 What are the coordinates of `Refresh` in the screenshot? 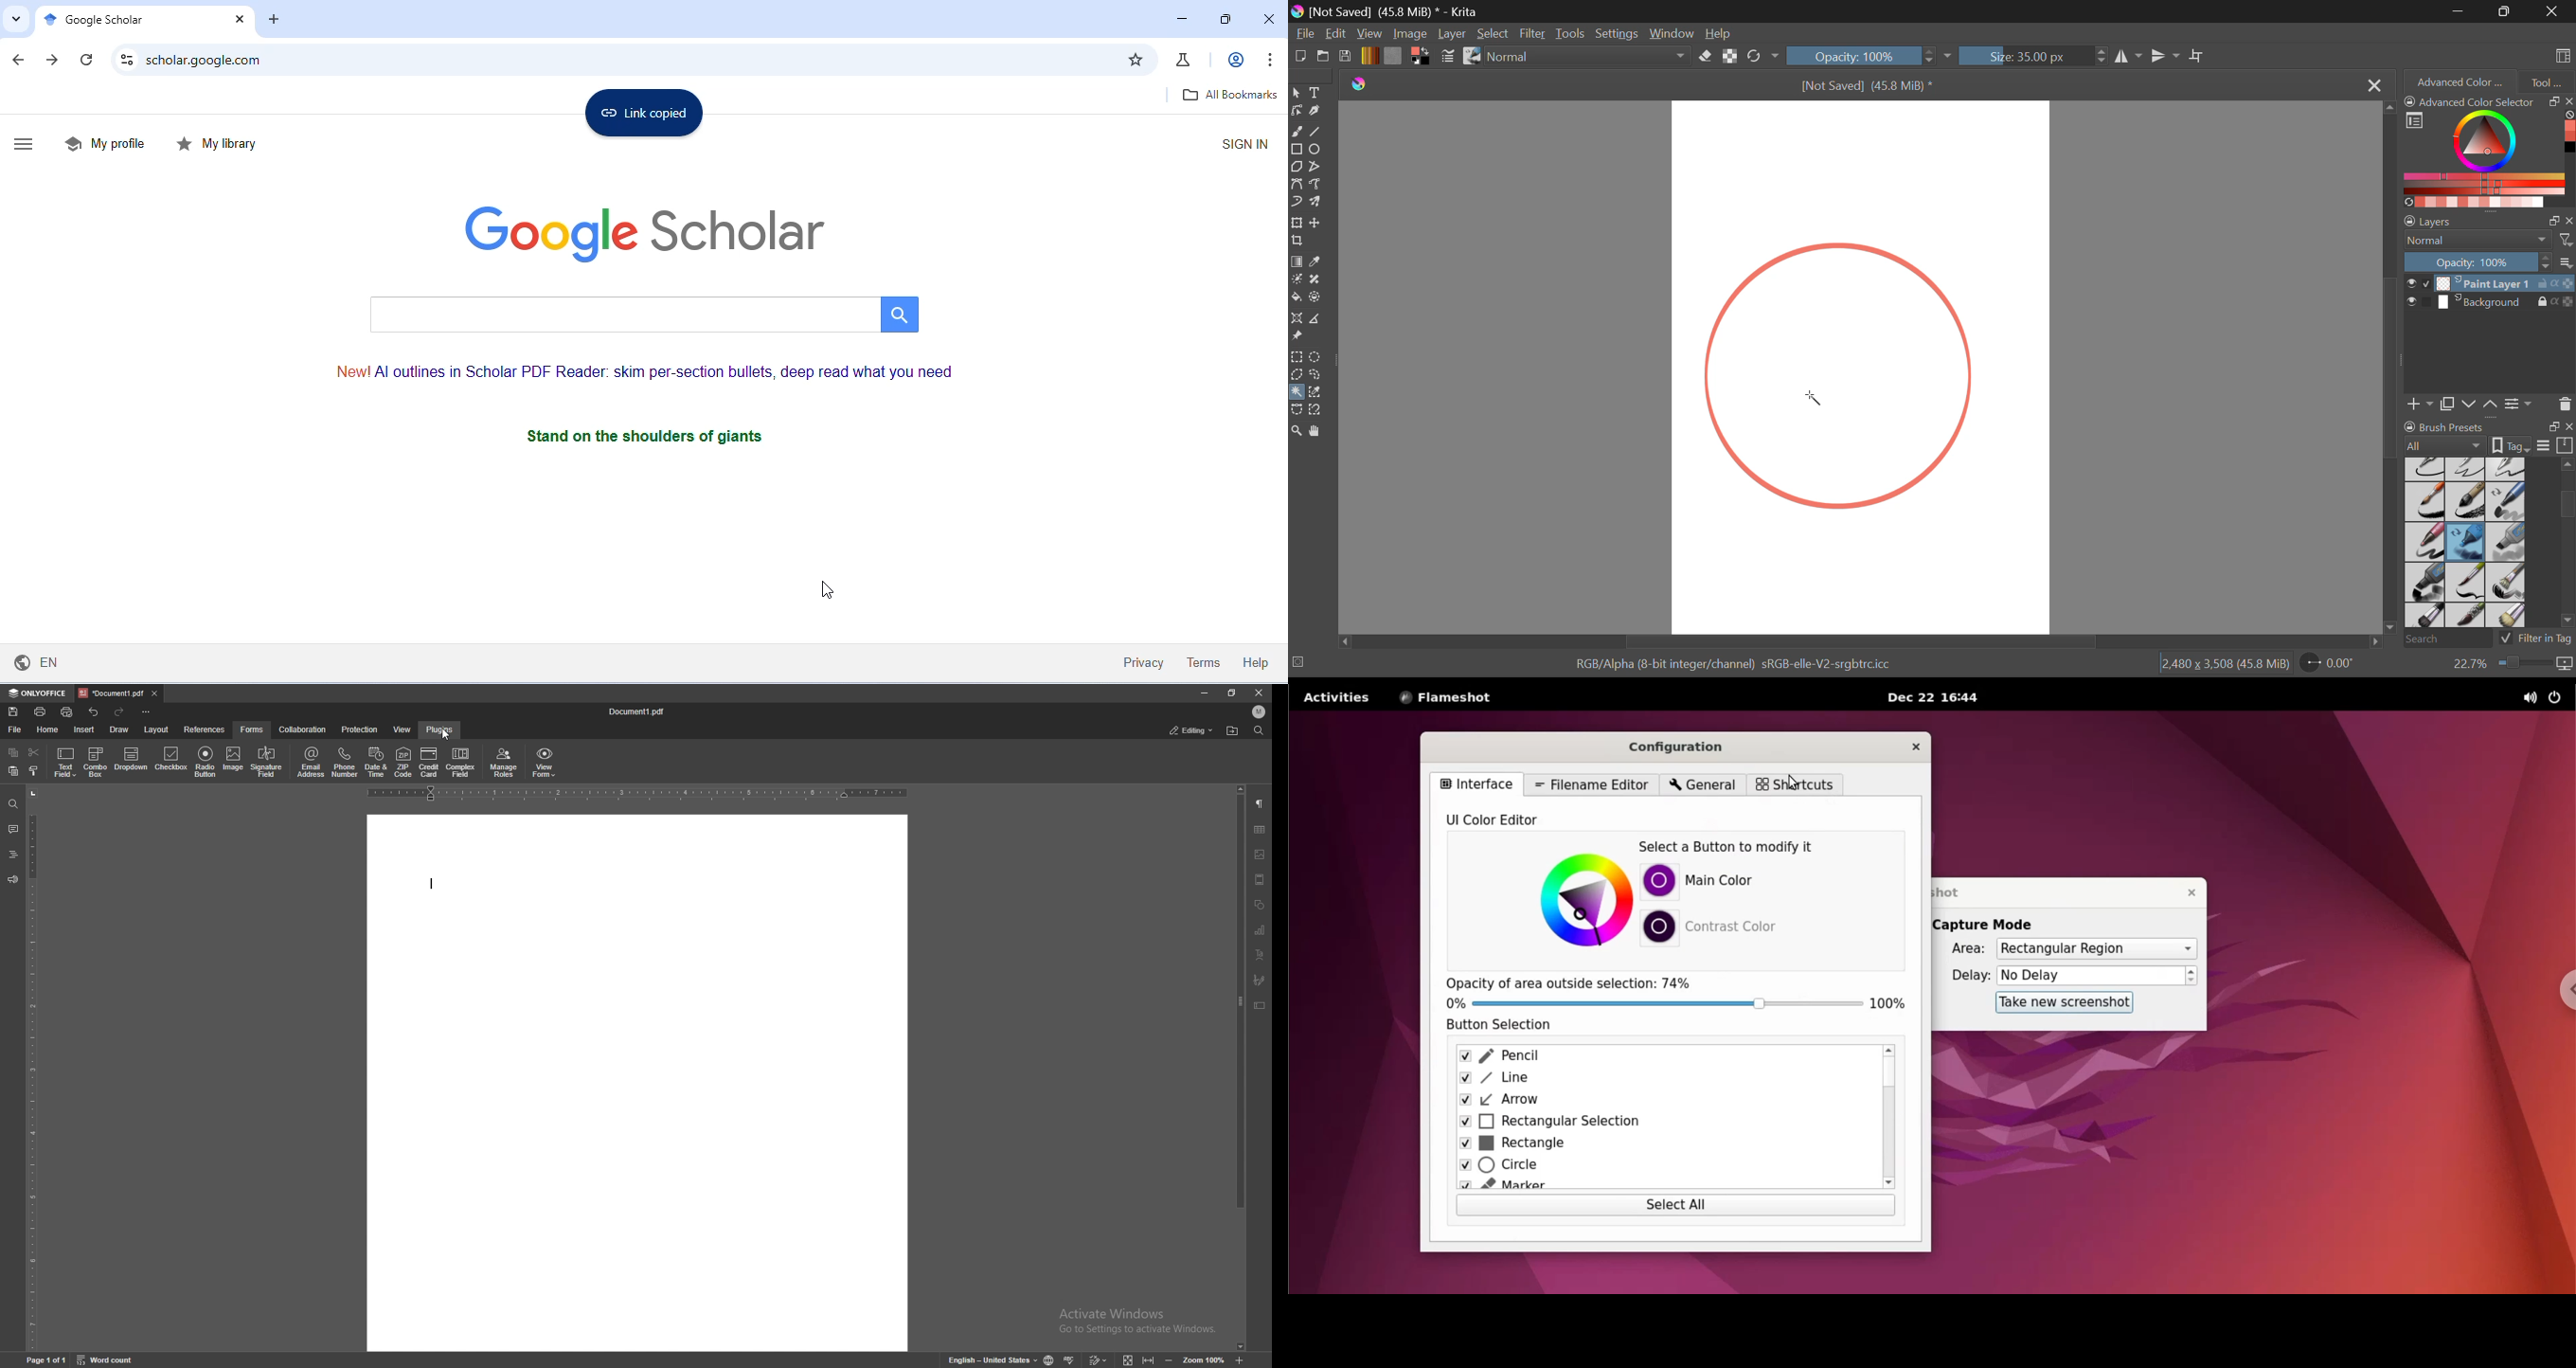 It's located at (1758, 57).